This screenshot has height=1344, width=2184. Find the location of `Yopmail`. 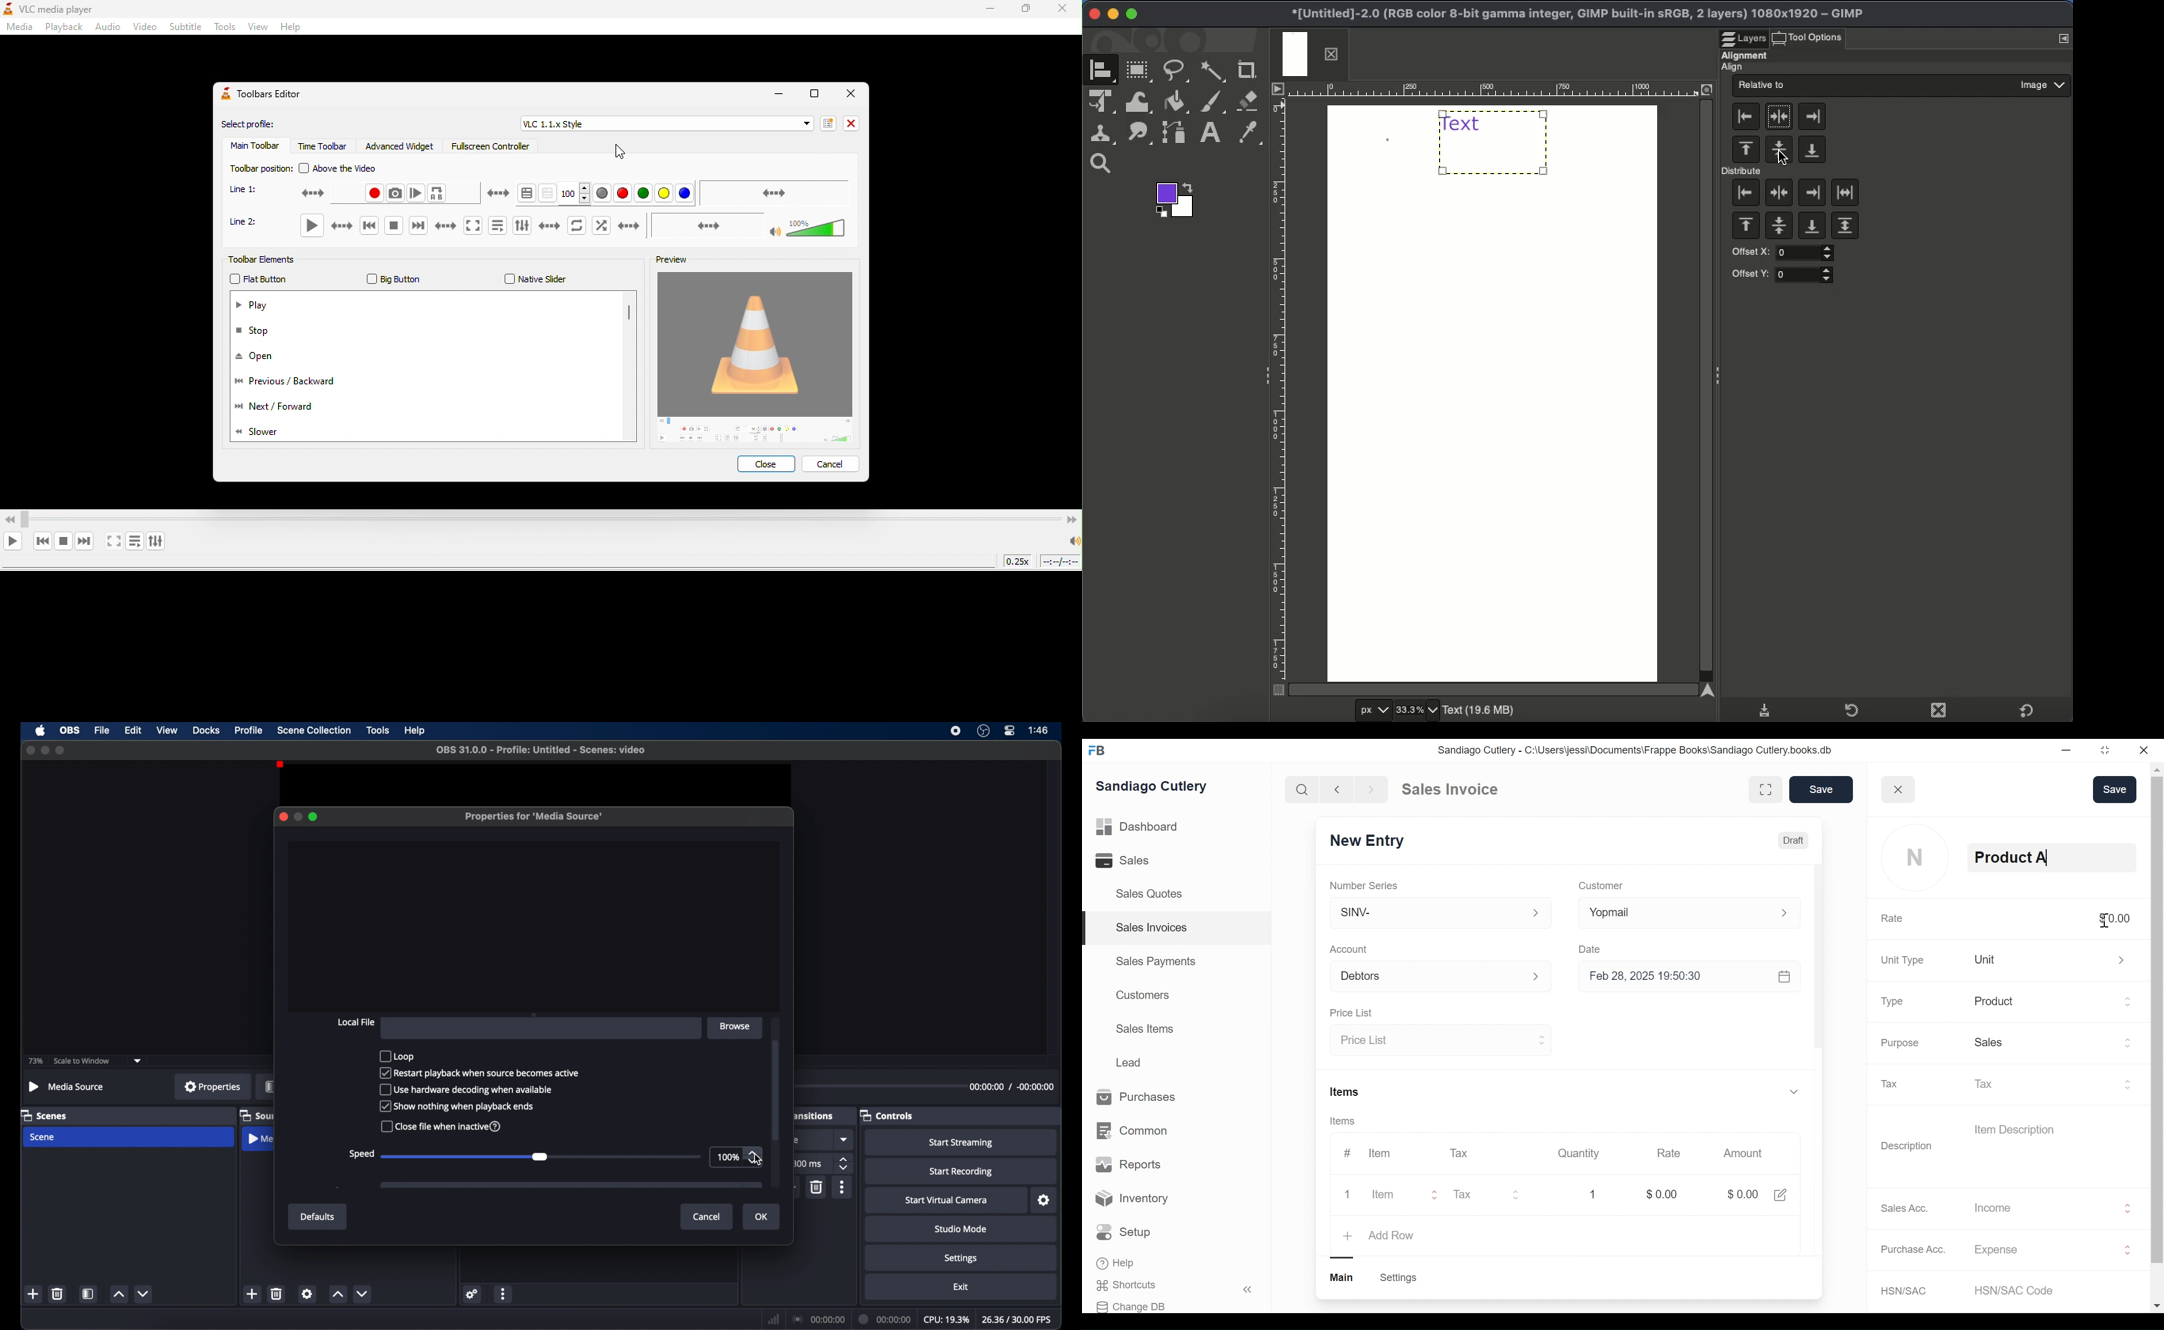

Yopmail is located at coordinates (1692, 913).